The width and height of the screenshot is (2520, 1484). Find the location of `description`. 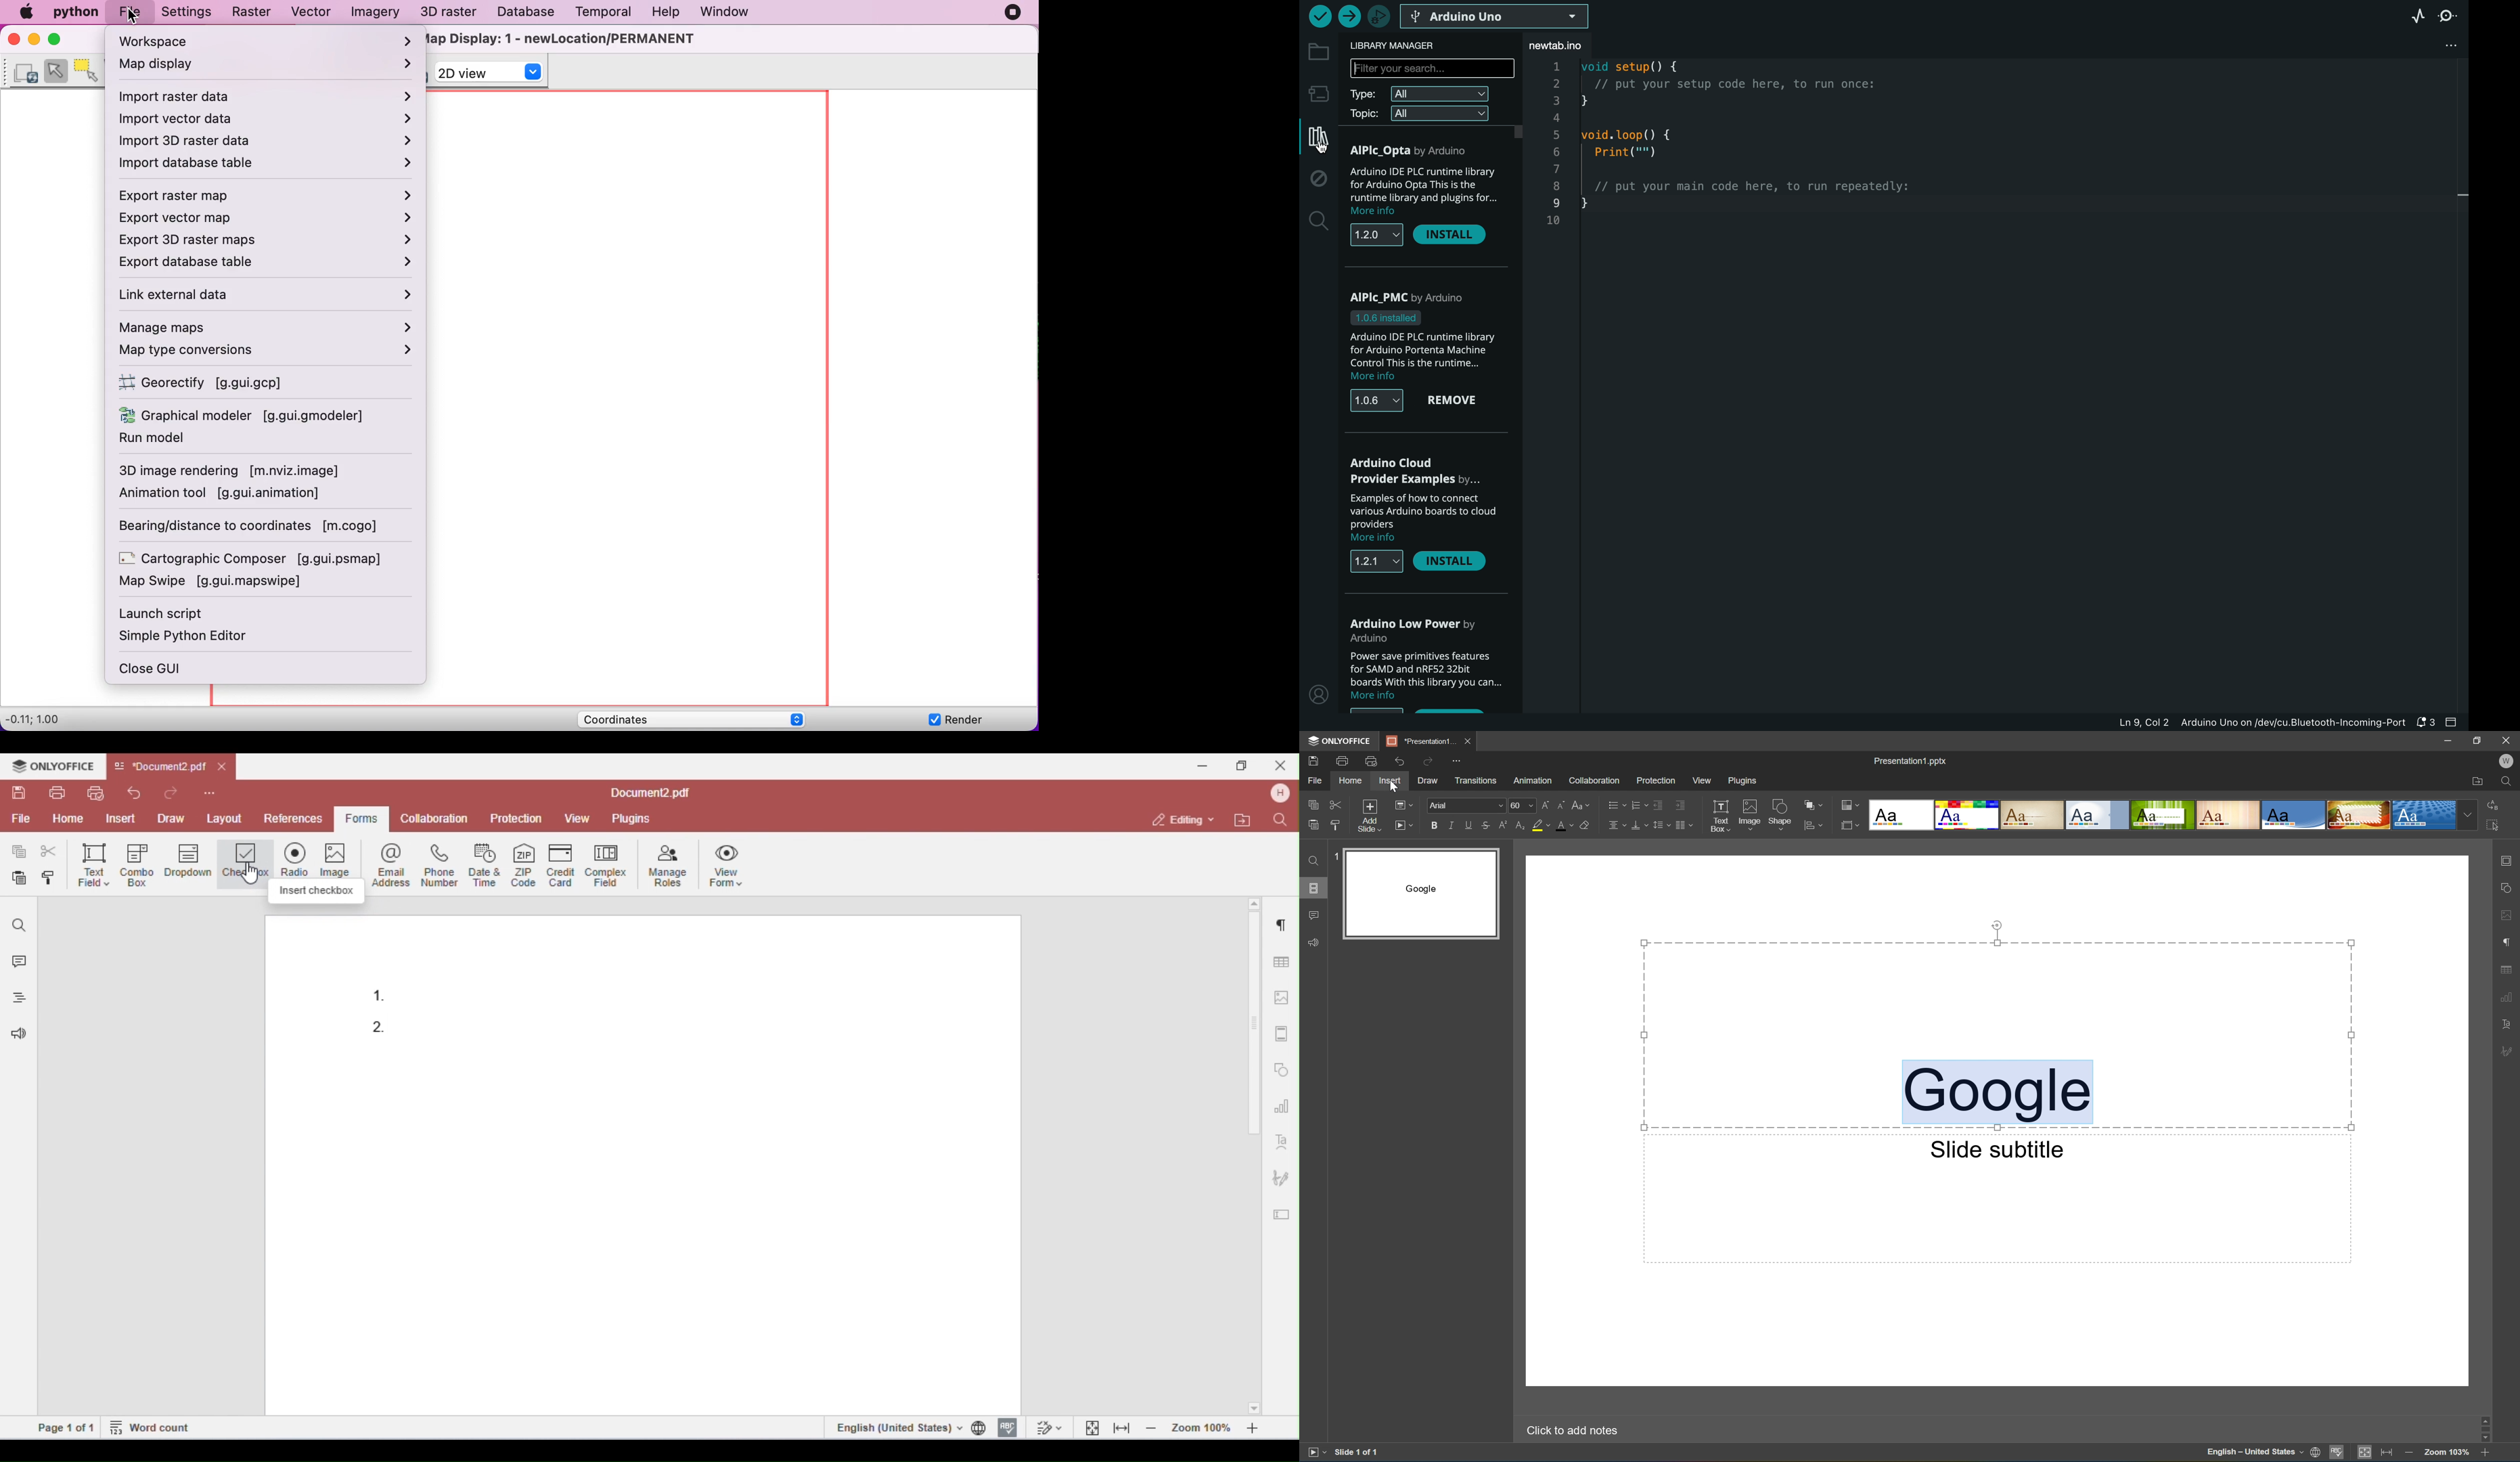

description is located at coordinates (1423, 357).